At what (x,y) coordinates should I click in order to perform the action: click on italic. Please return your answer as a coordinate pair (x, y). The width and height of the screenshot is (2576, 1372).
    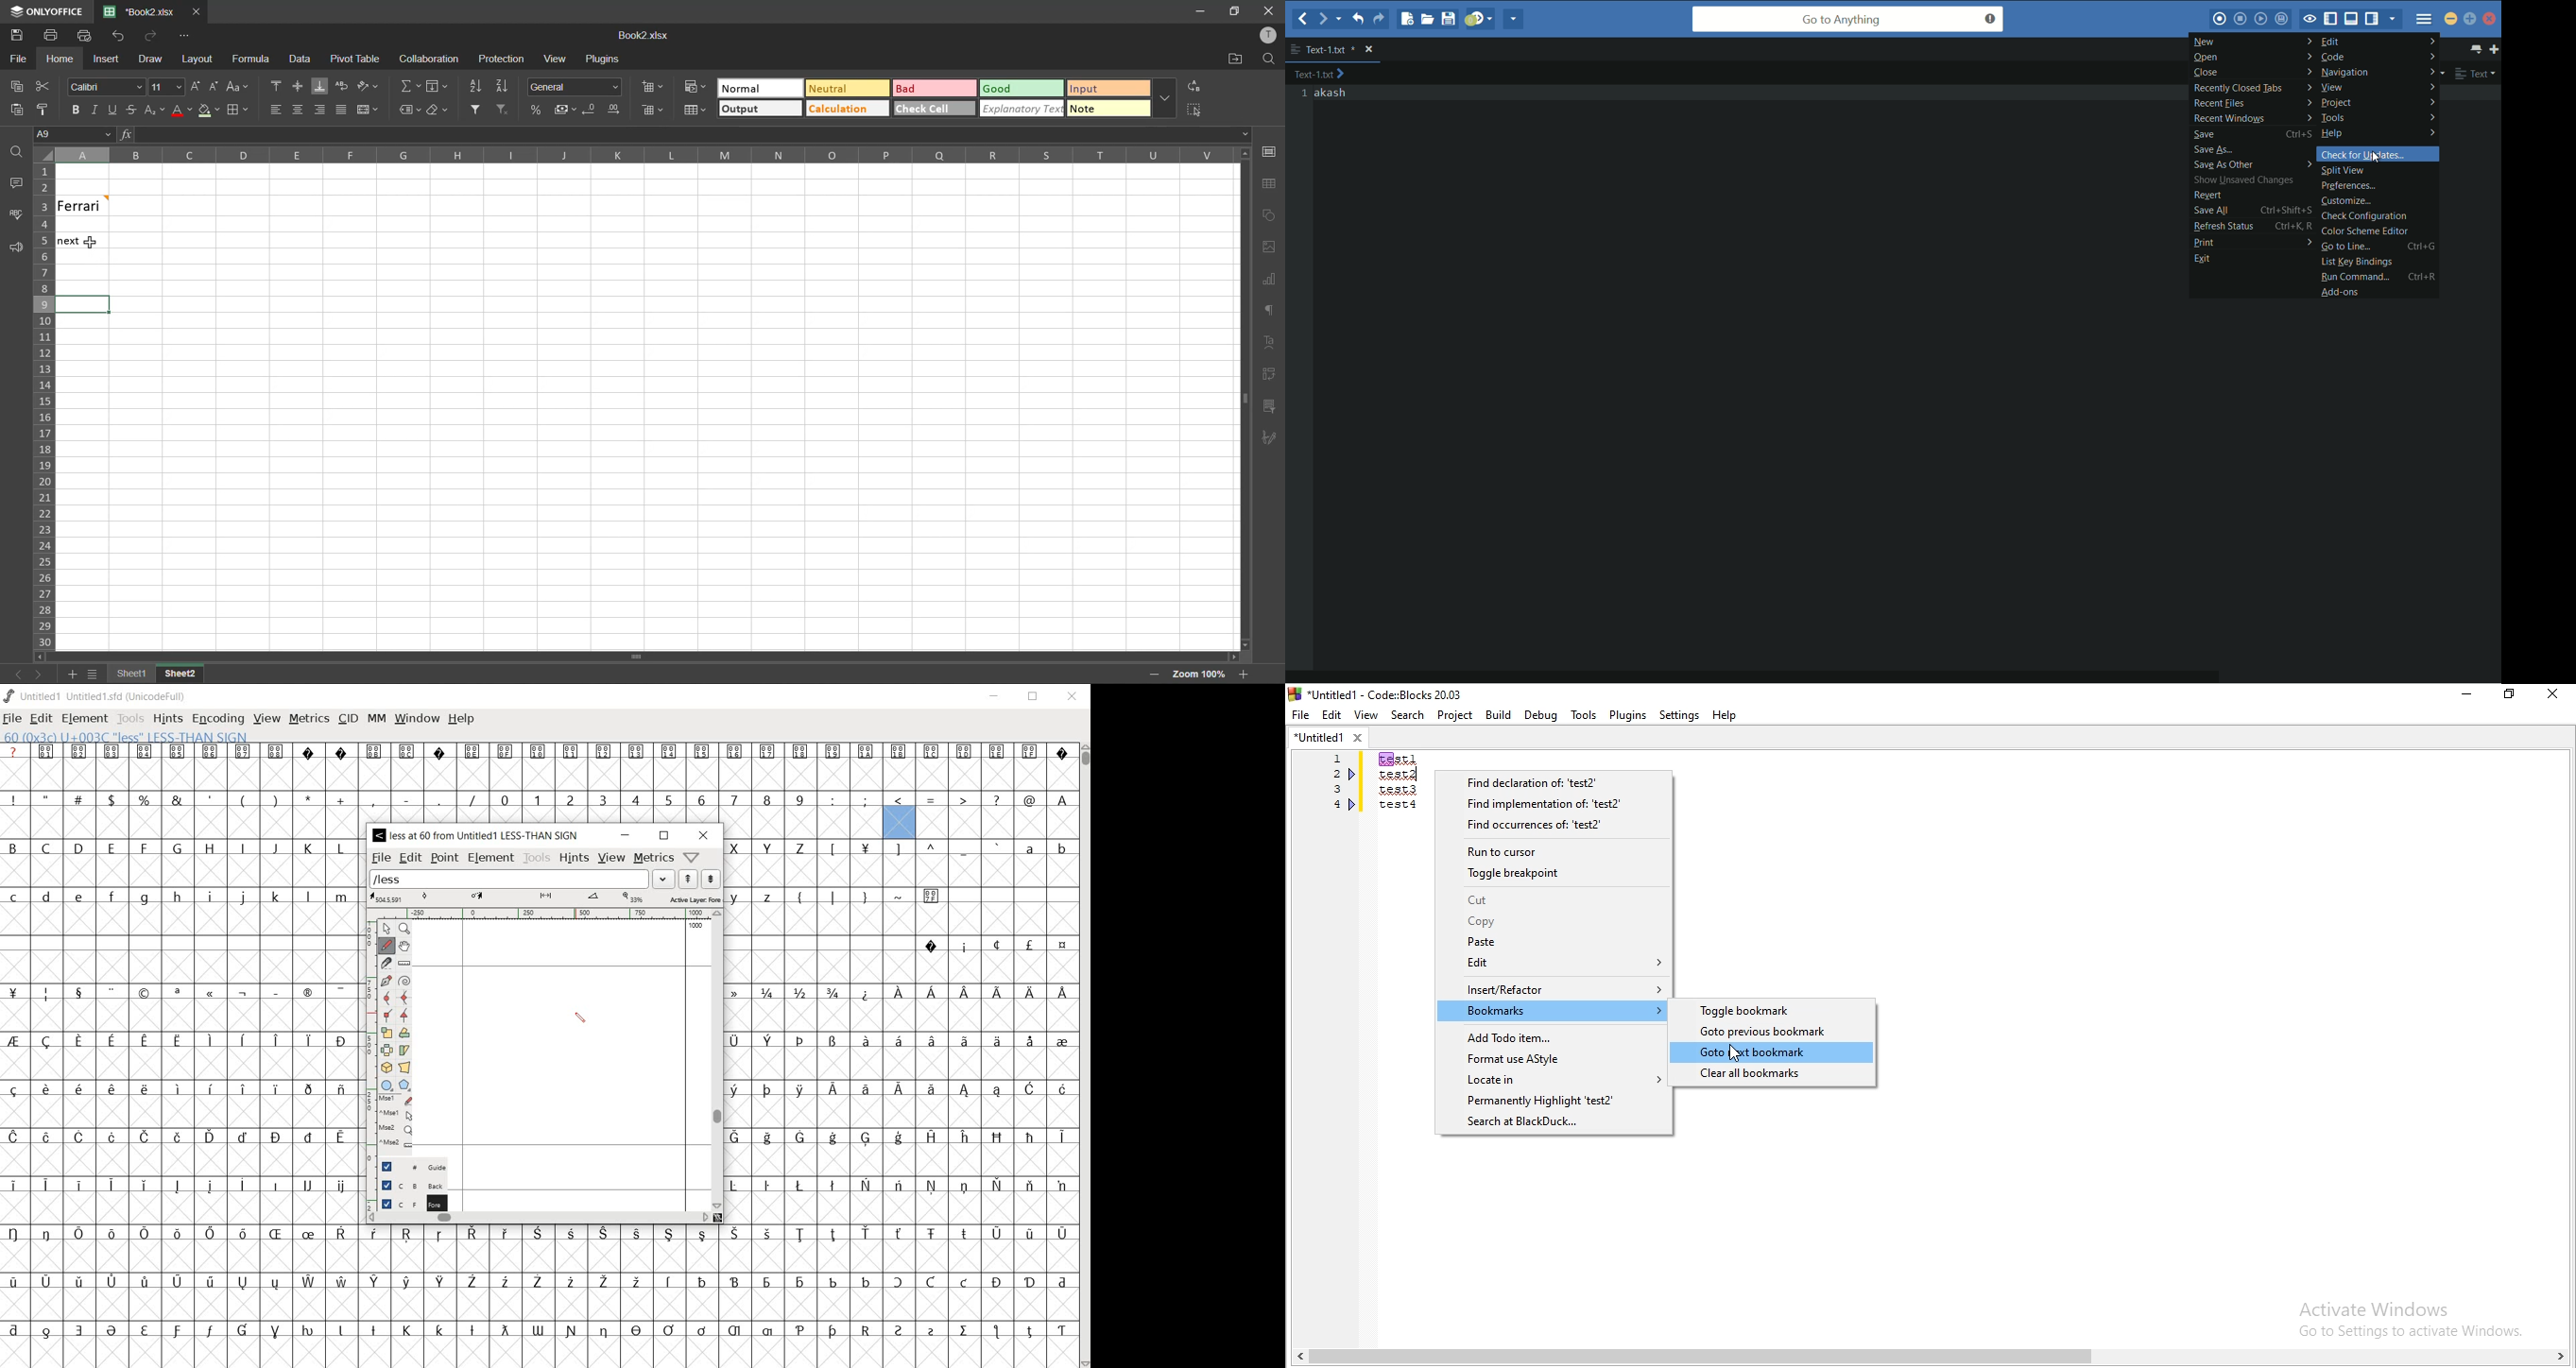
    Looking at the image, I should click on (92, 110).